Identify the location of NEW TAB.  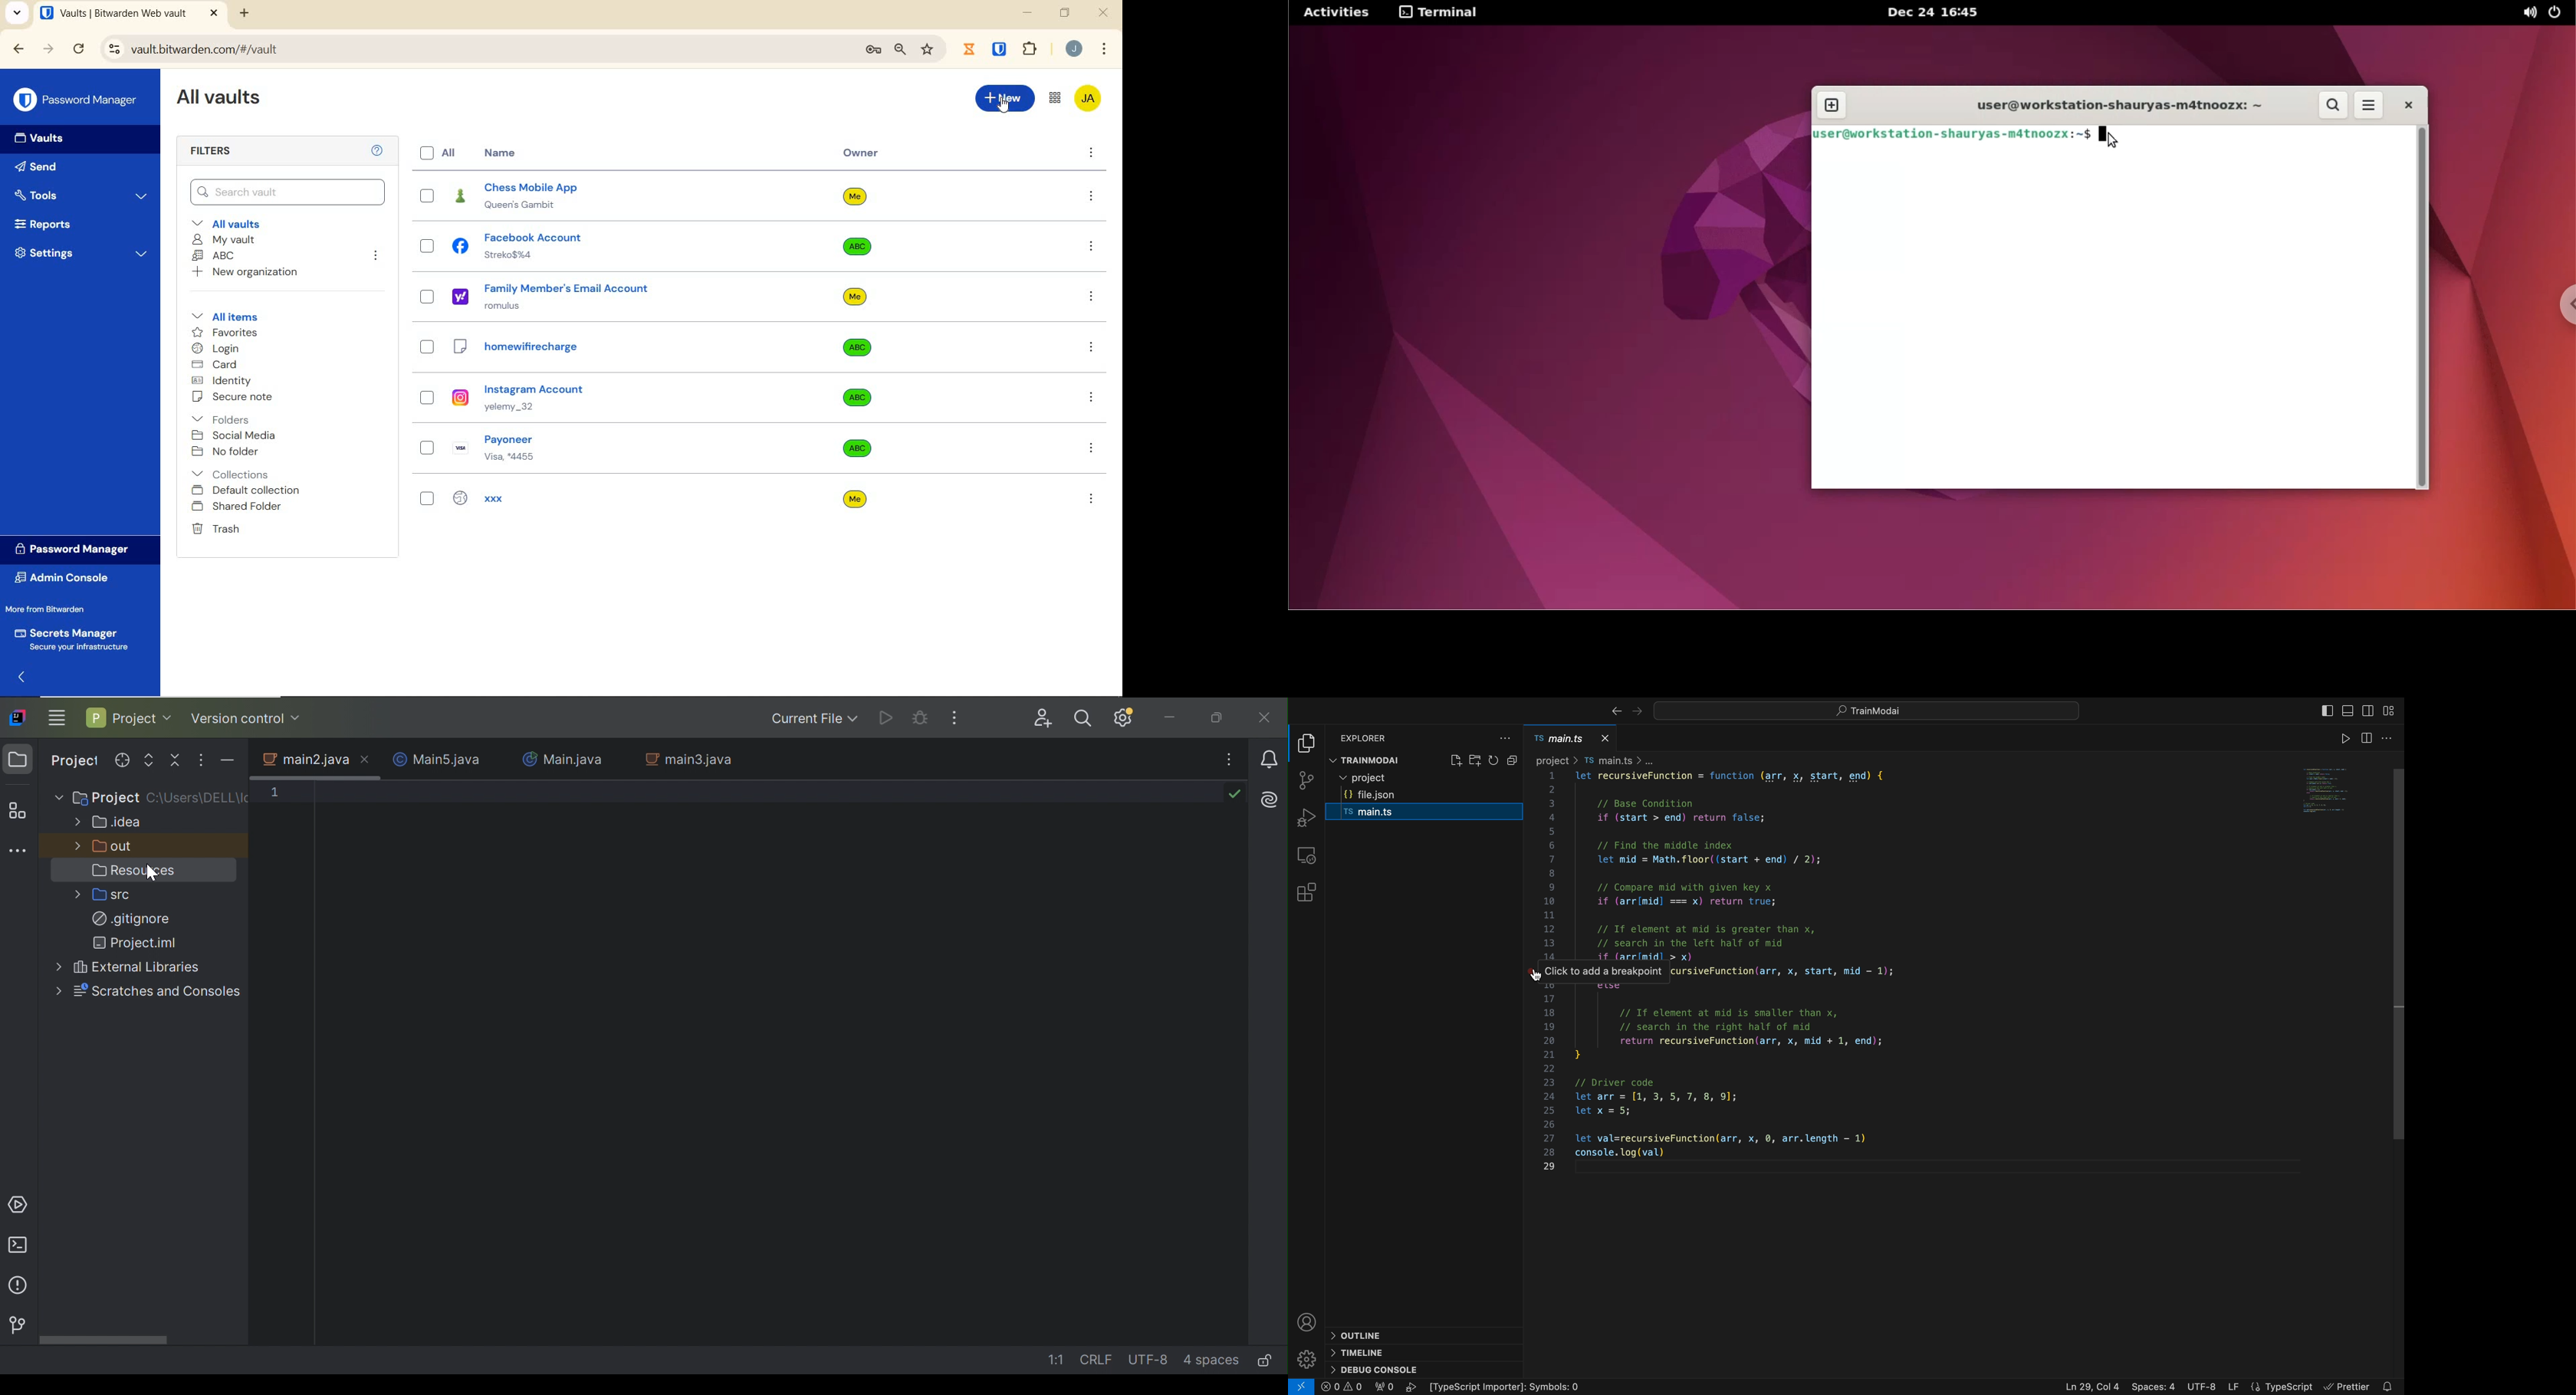
(246, 13).